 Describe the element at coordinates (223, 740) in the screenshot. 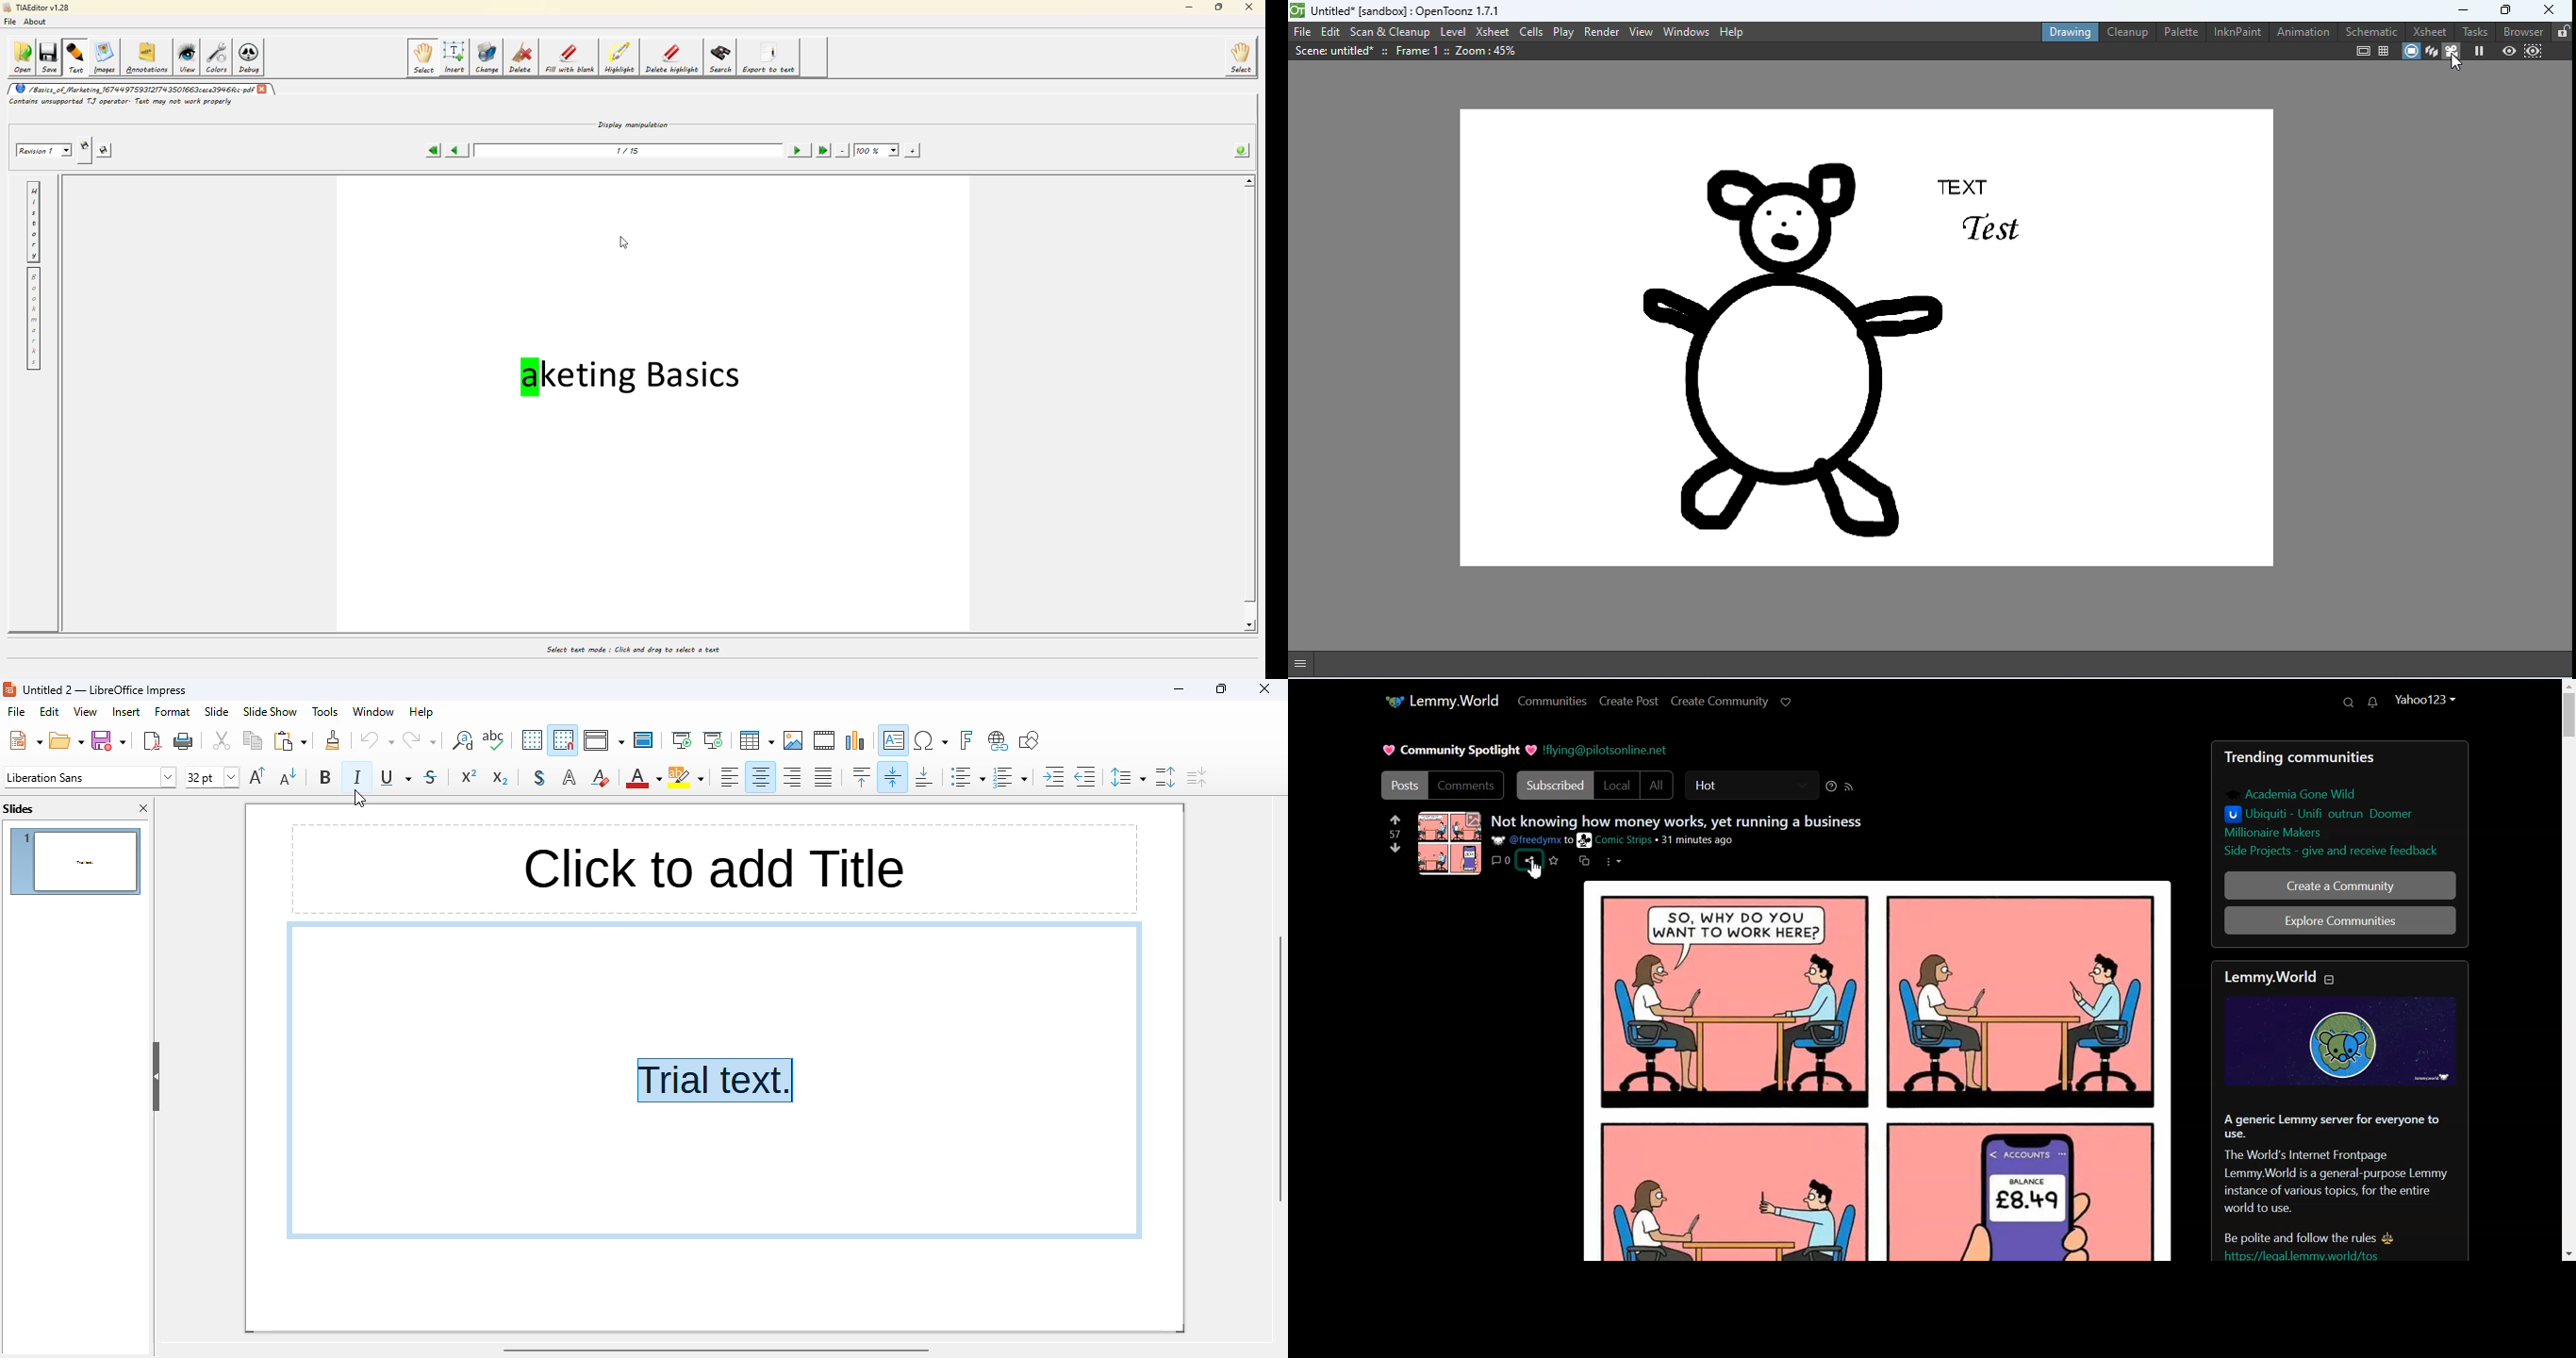

I see `cut` at that location.